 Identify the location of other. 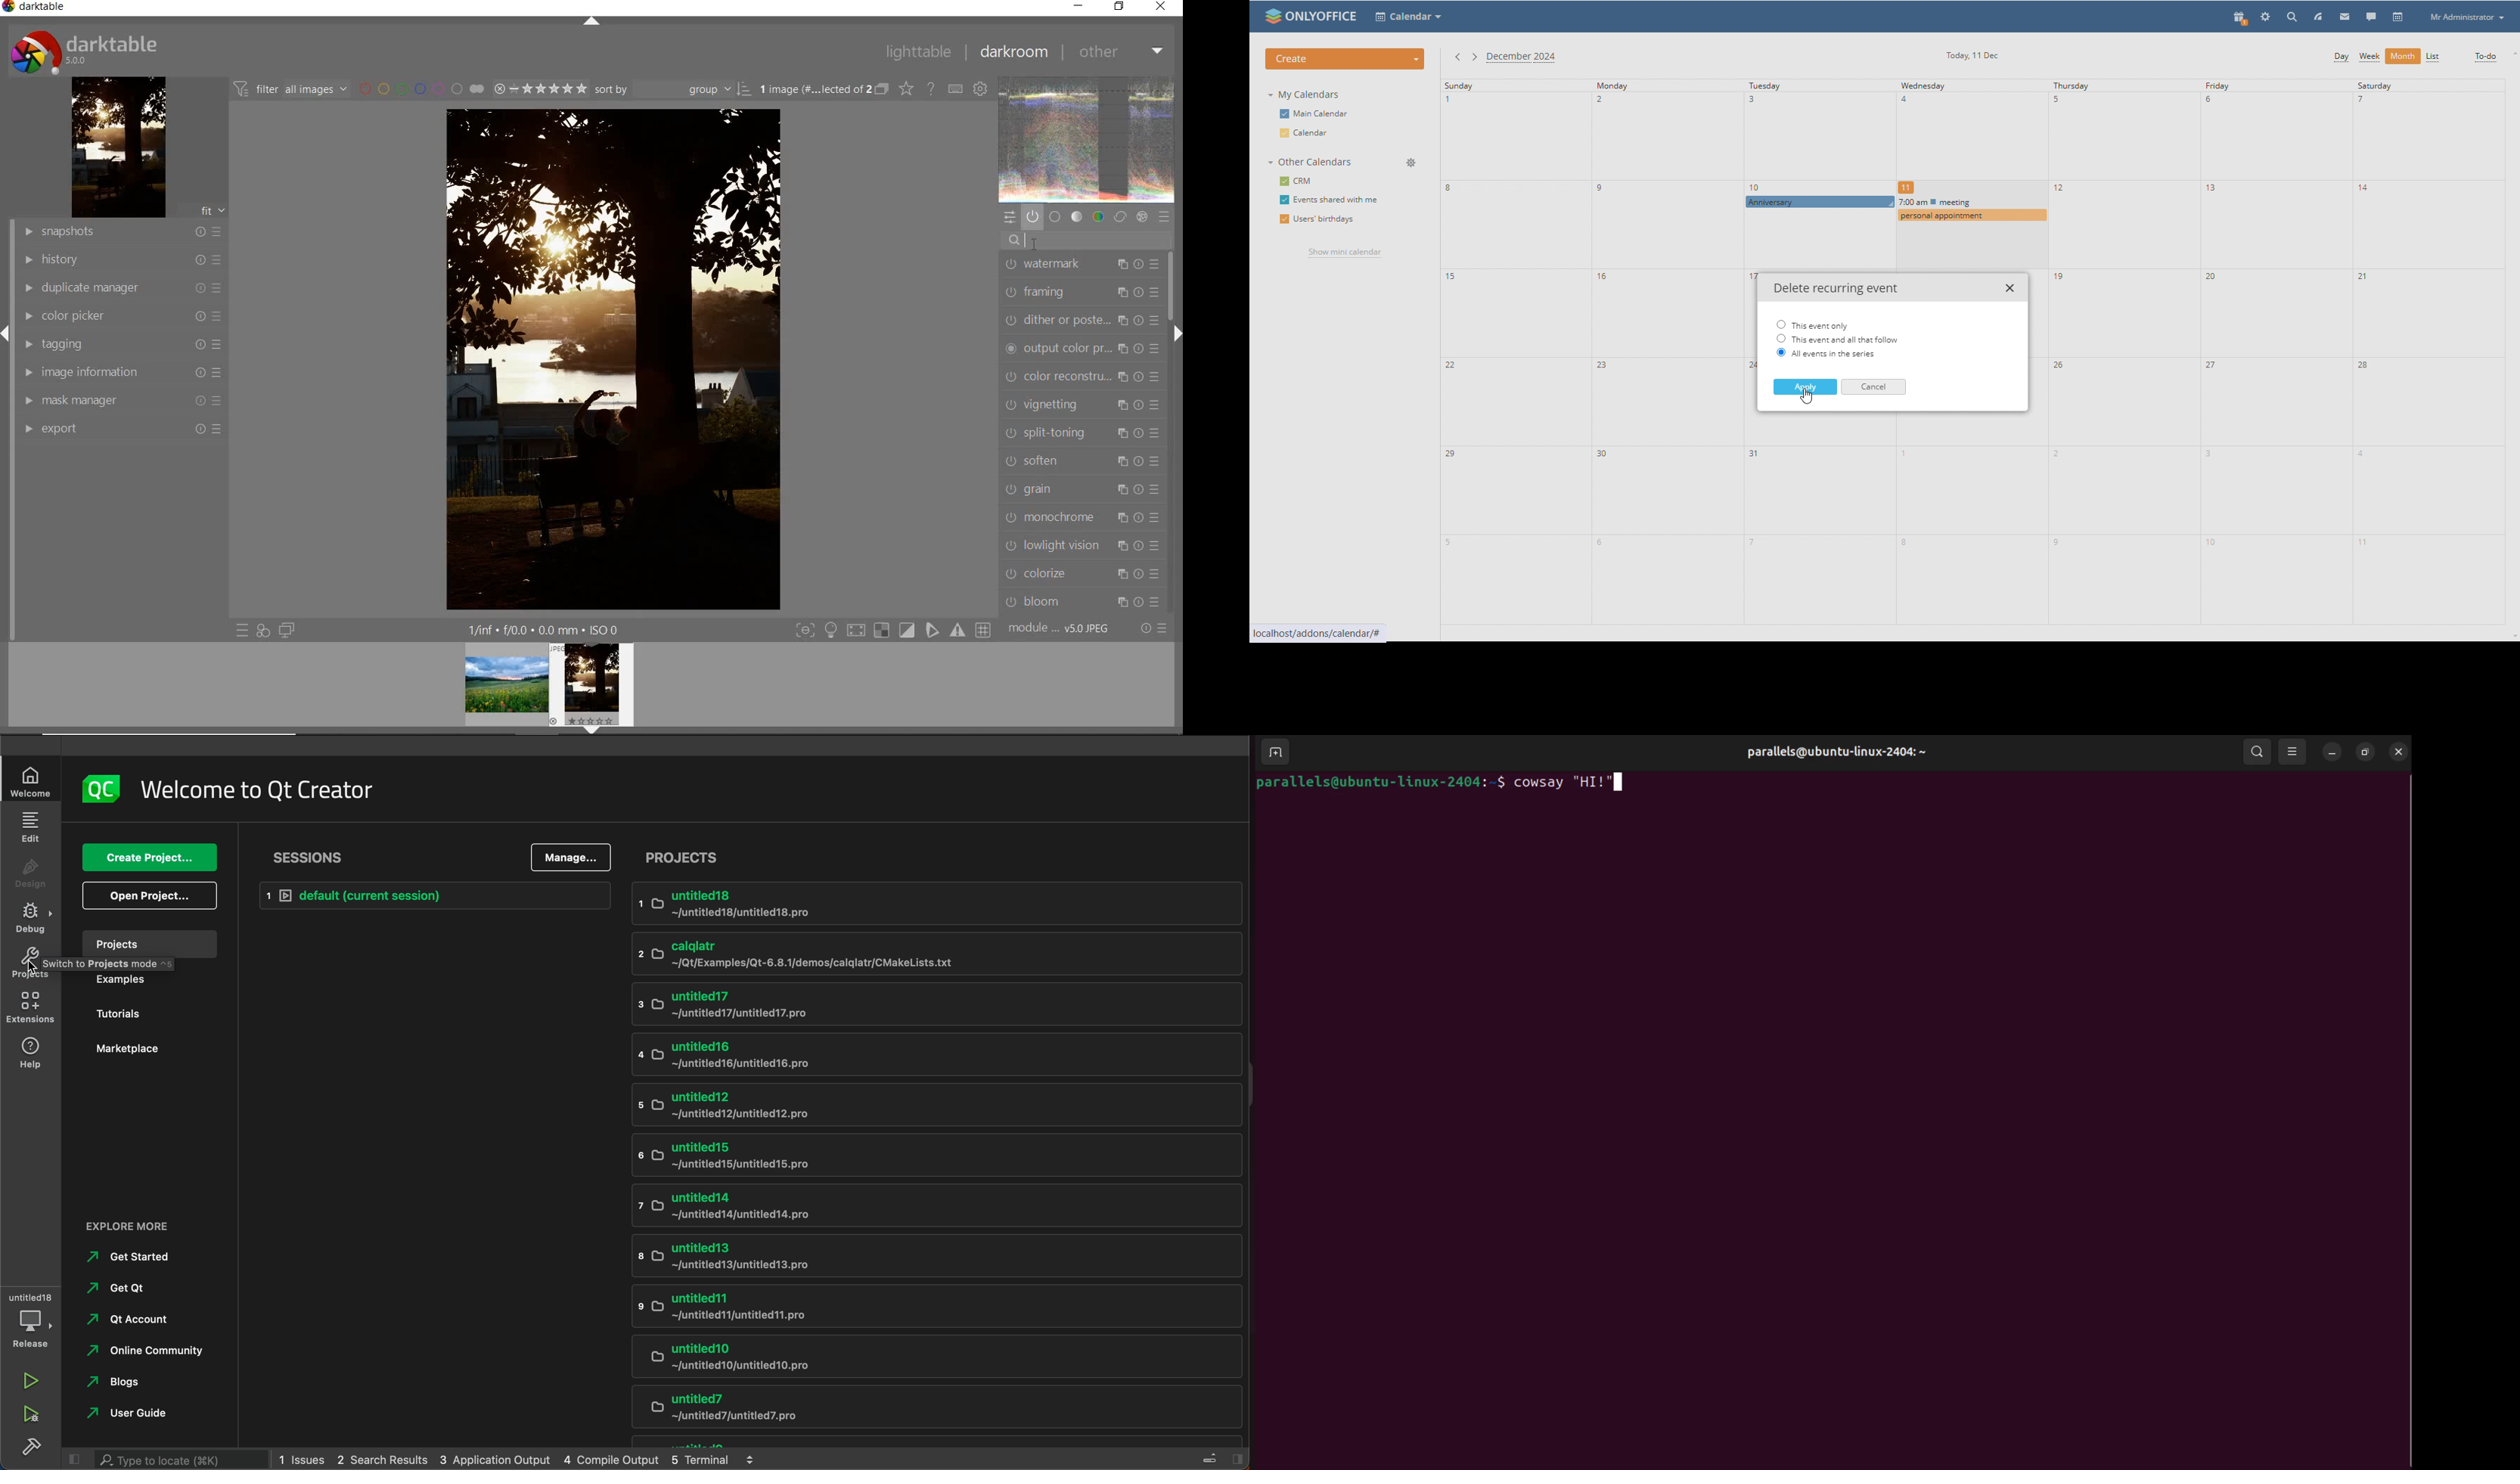
(1118, 51).